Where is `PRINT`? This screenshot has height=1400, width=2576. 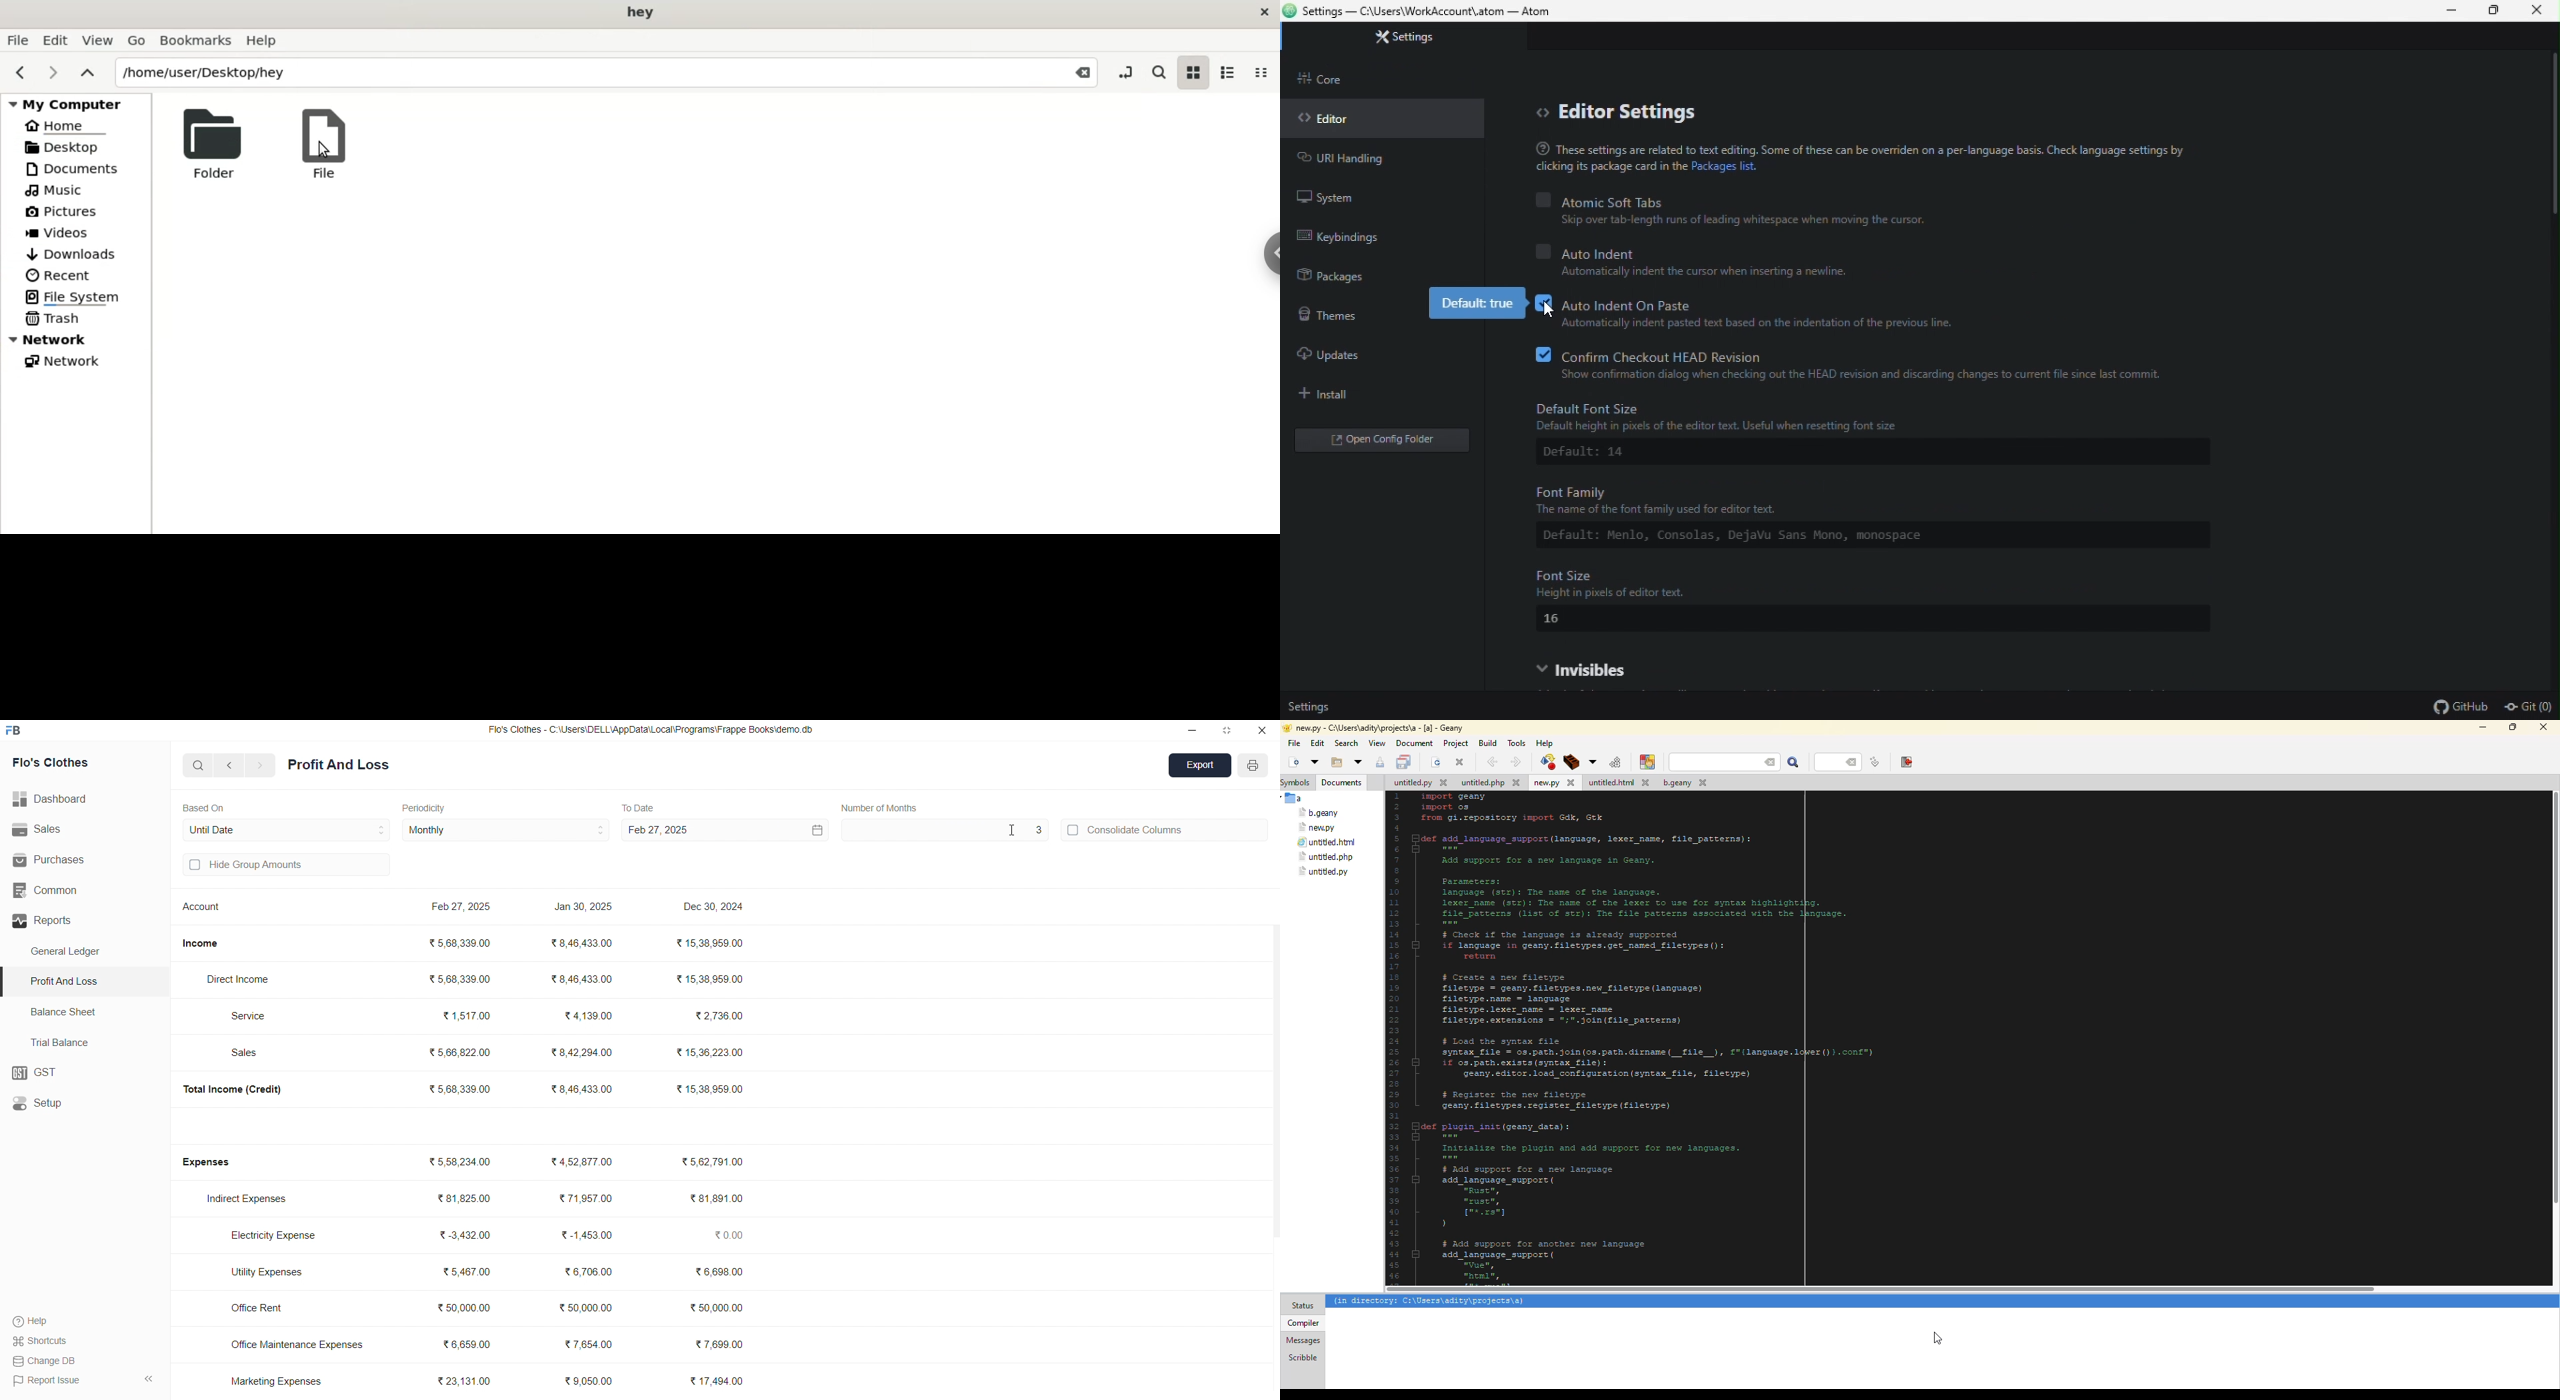 PRINT is located at coordinates (1253, 767).